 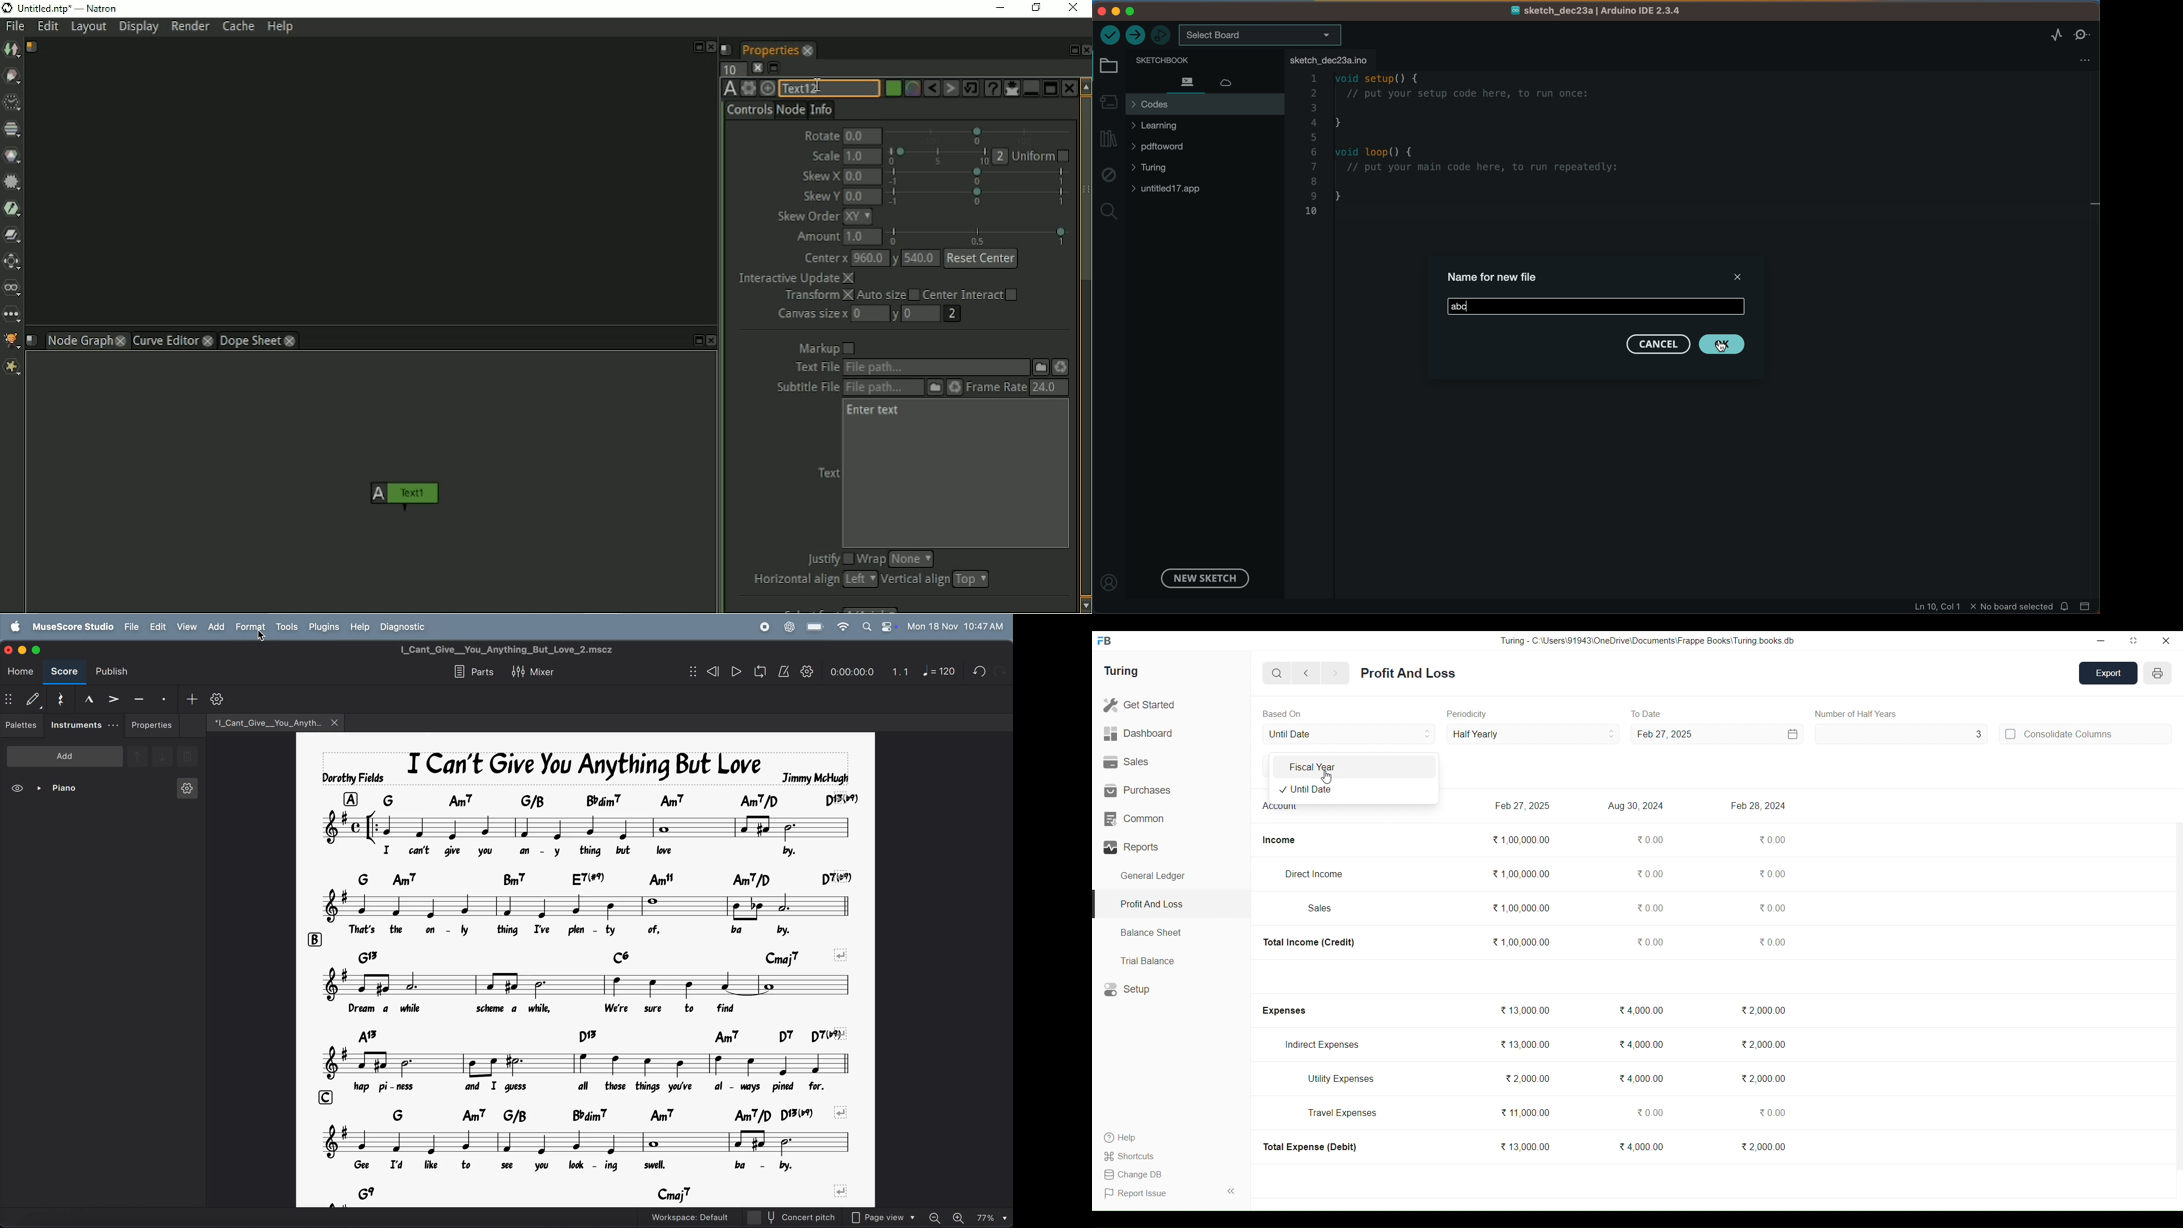 What do you see at coordinates (1664, 734) in the screenshot?
I see `Feb 27, 2025` at bounding box center [1664, 734].